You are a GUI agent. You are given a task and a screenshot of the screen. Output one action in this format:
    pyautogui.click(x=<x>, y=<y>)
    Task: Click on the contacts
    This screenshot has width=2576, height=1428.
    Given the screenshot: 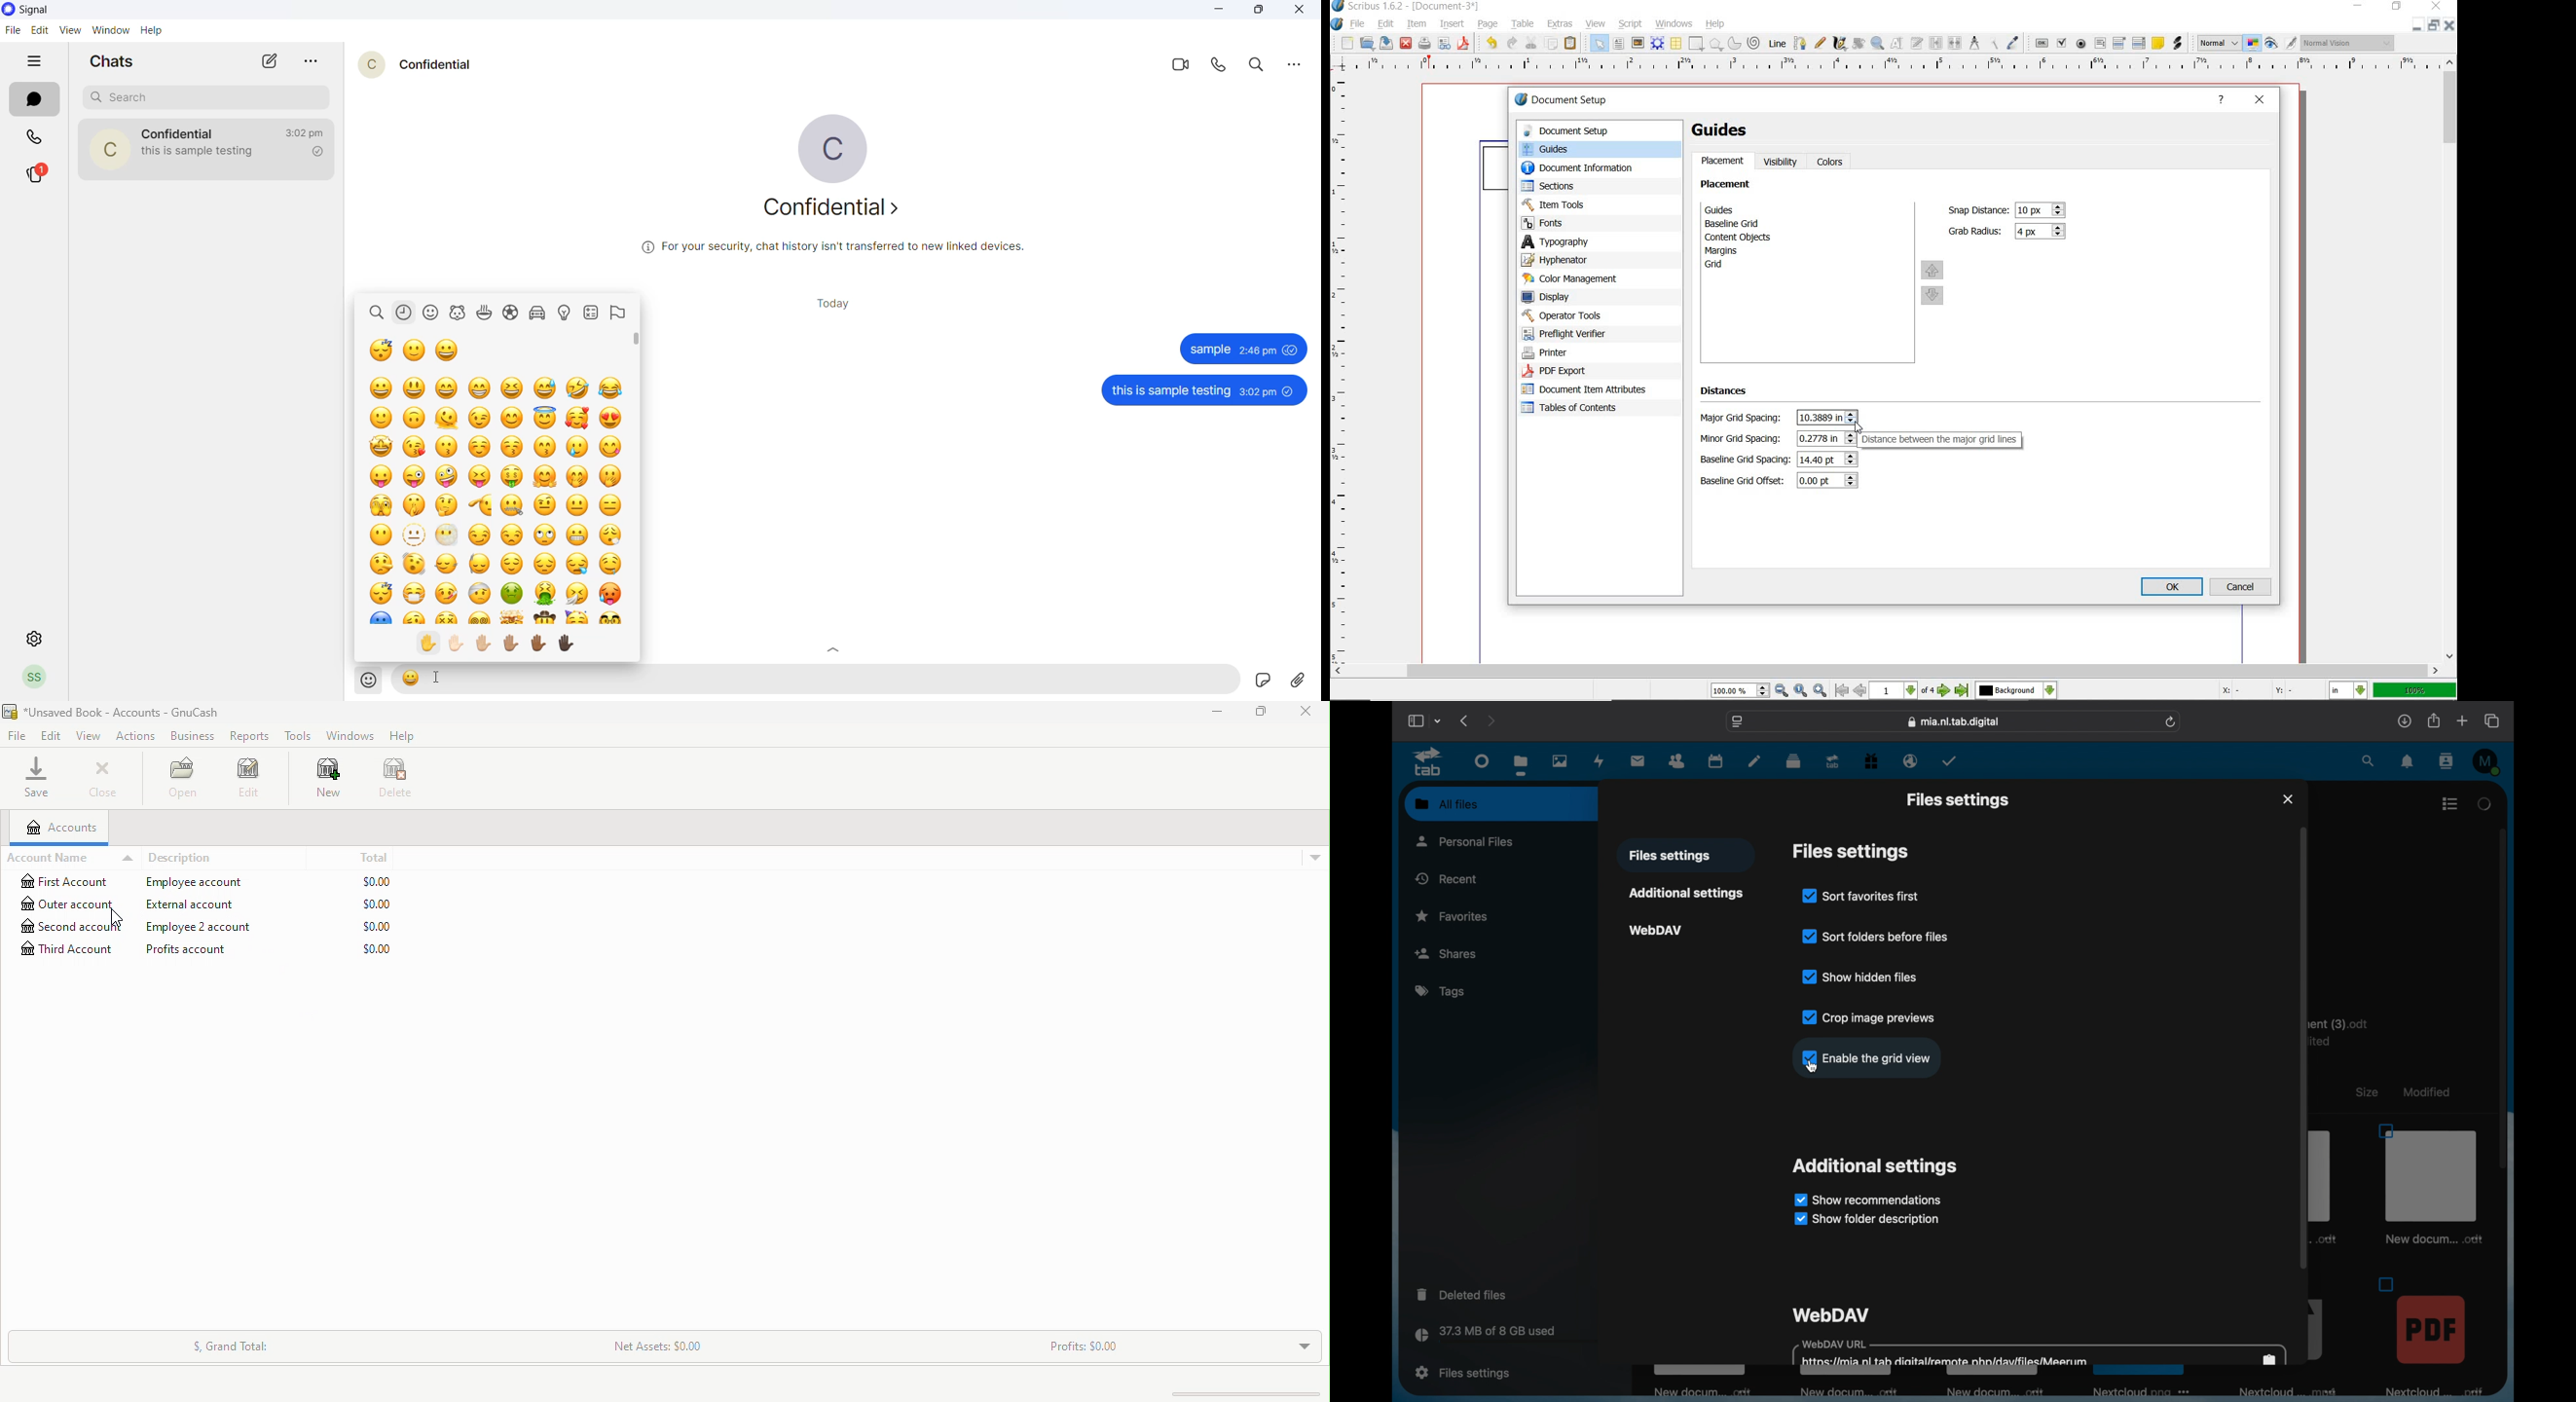 What is the action you would take?
    pyautogui.click(x=2447, y=761)
    